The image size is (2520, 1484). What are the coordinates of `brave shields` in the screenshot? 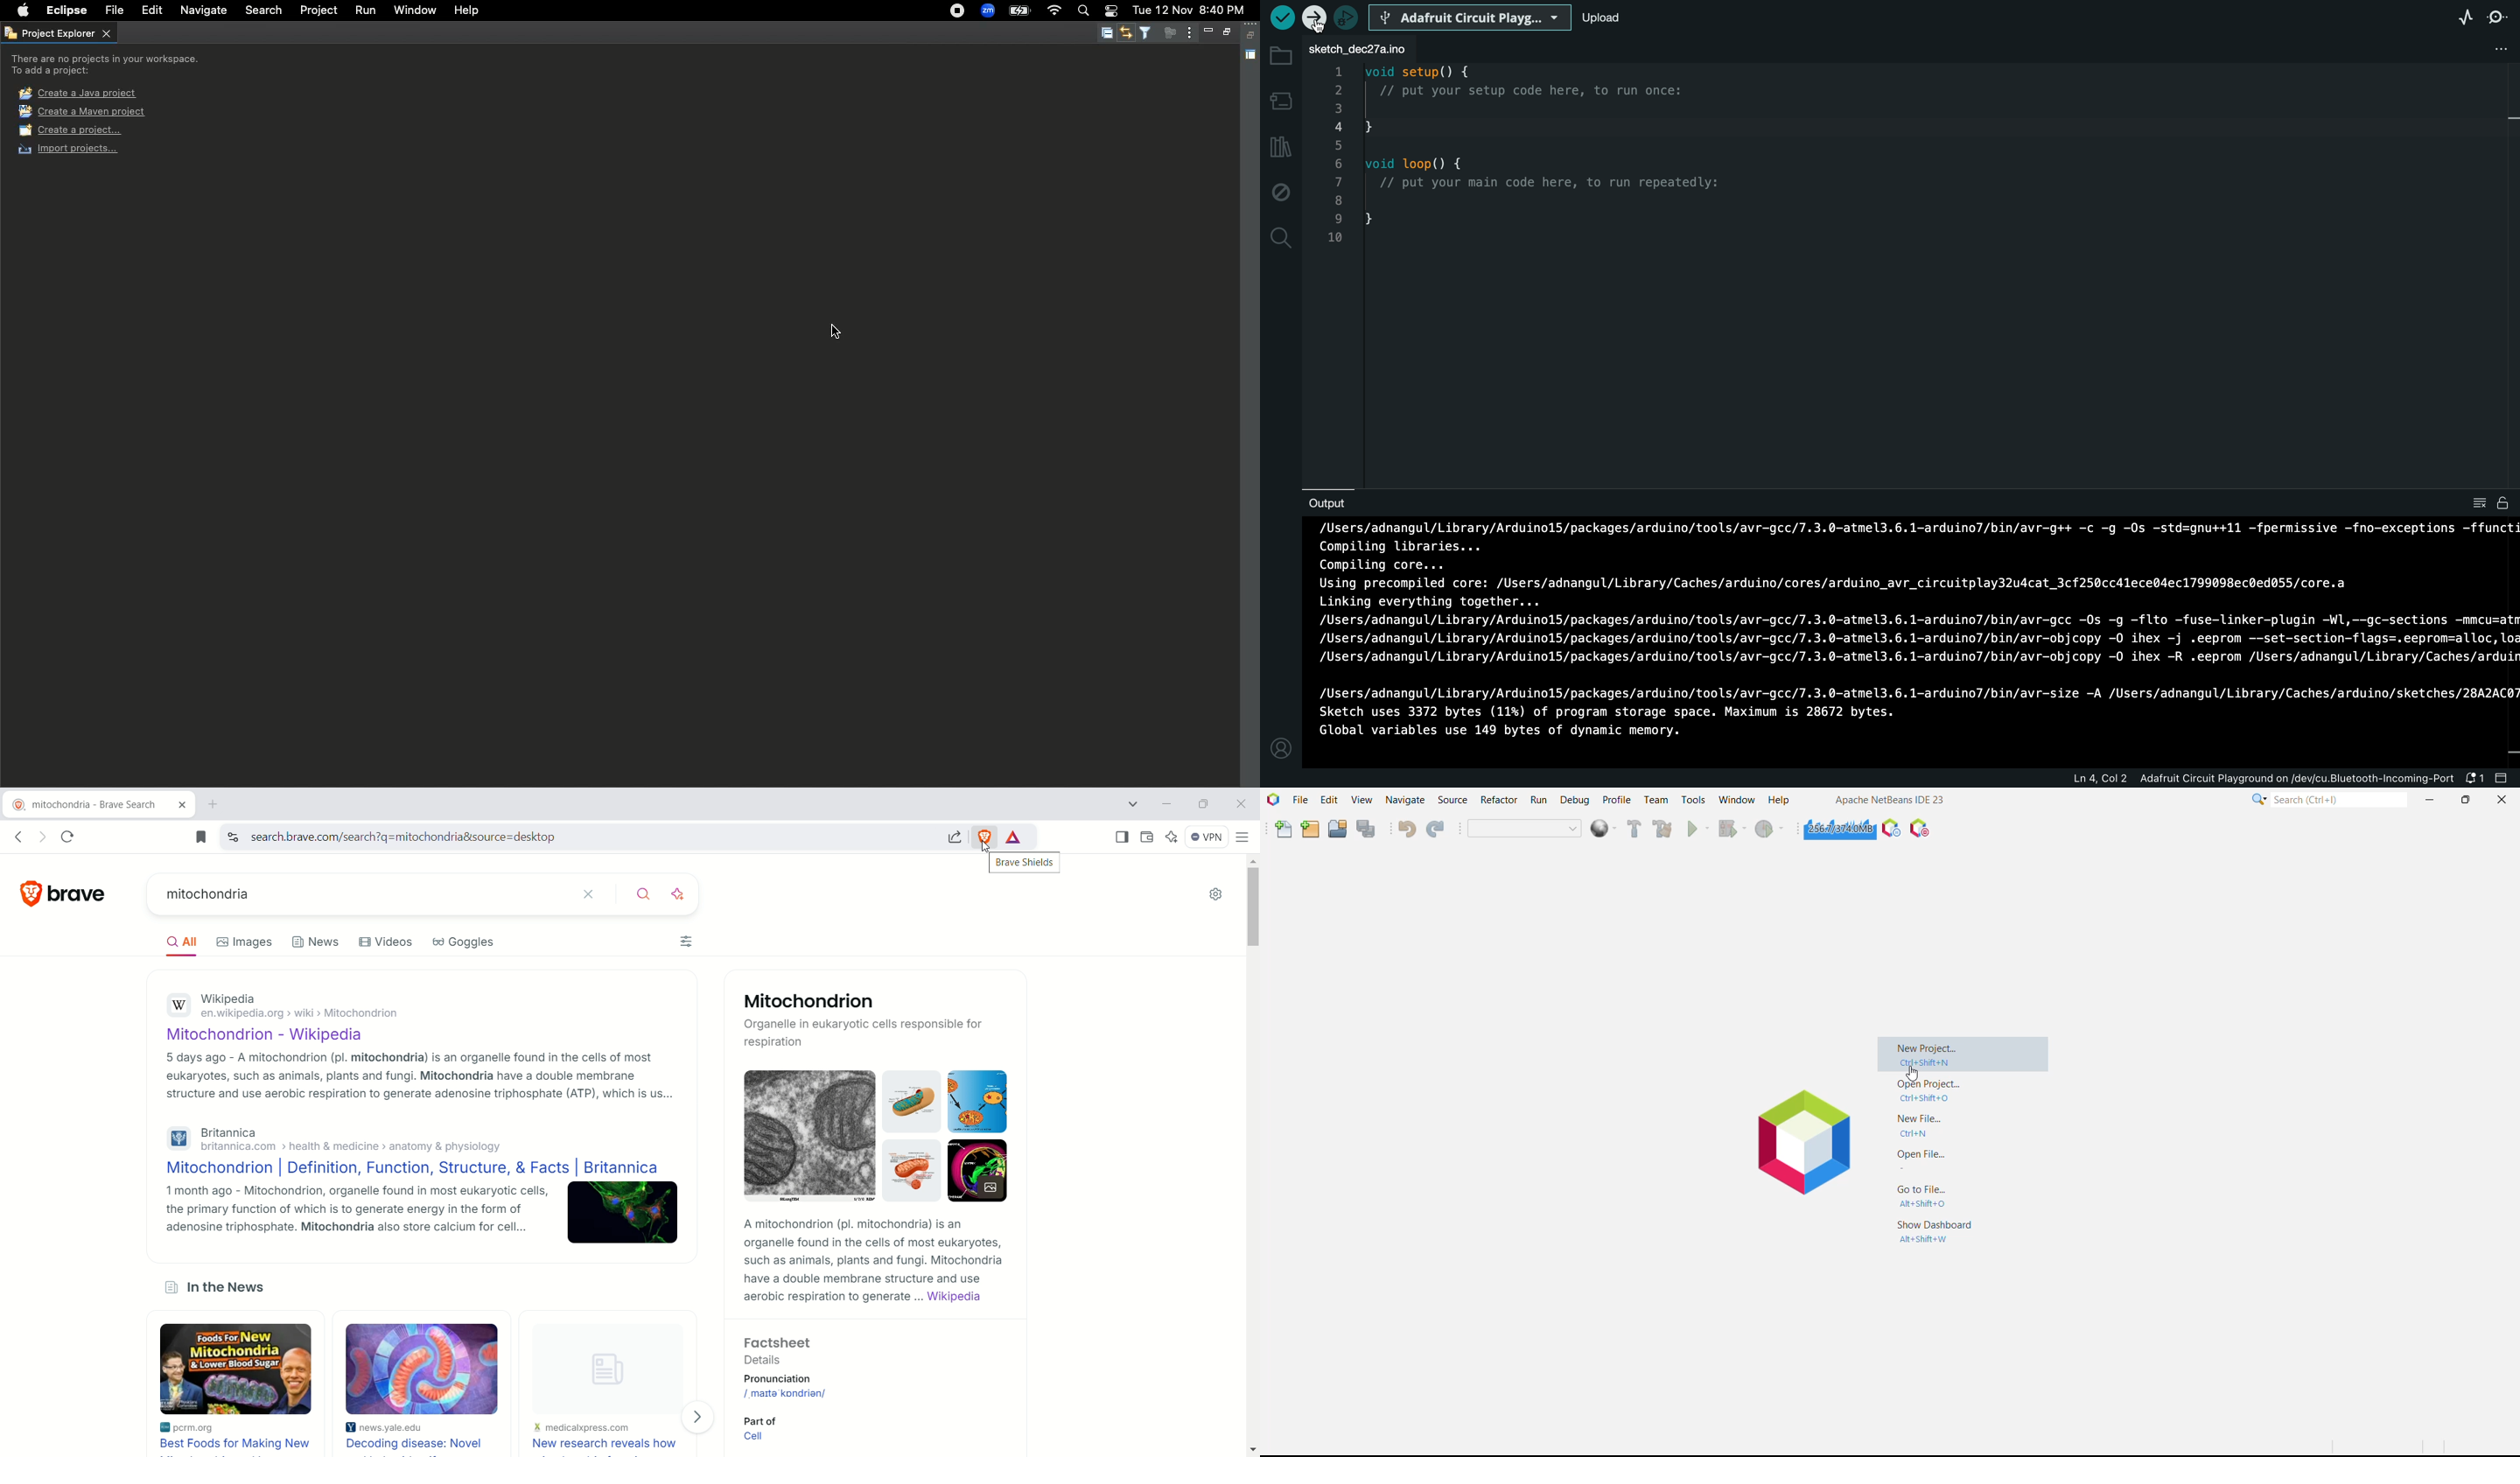 It's located at (1027, 863).